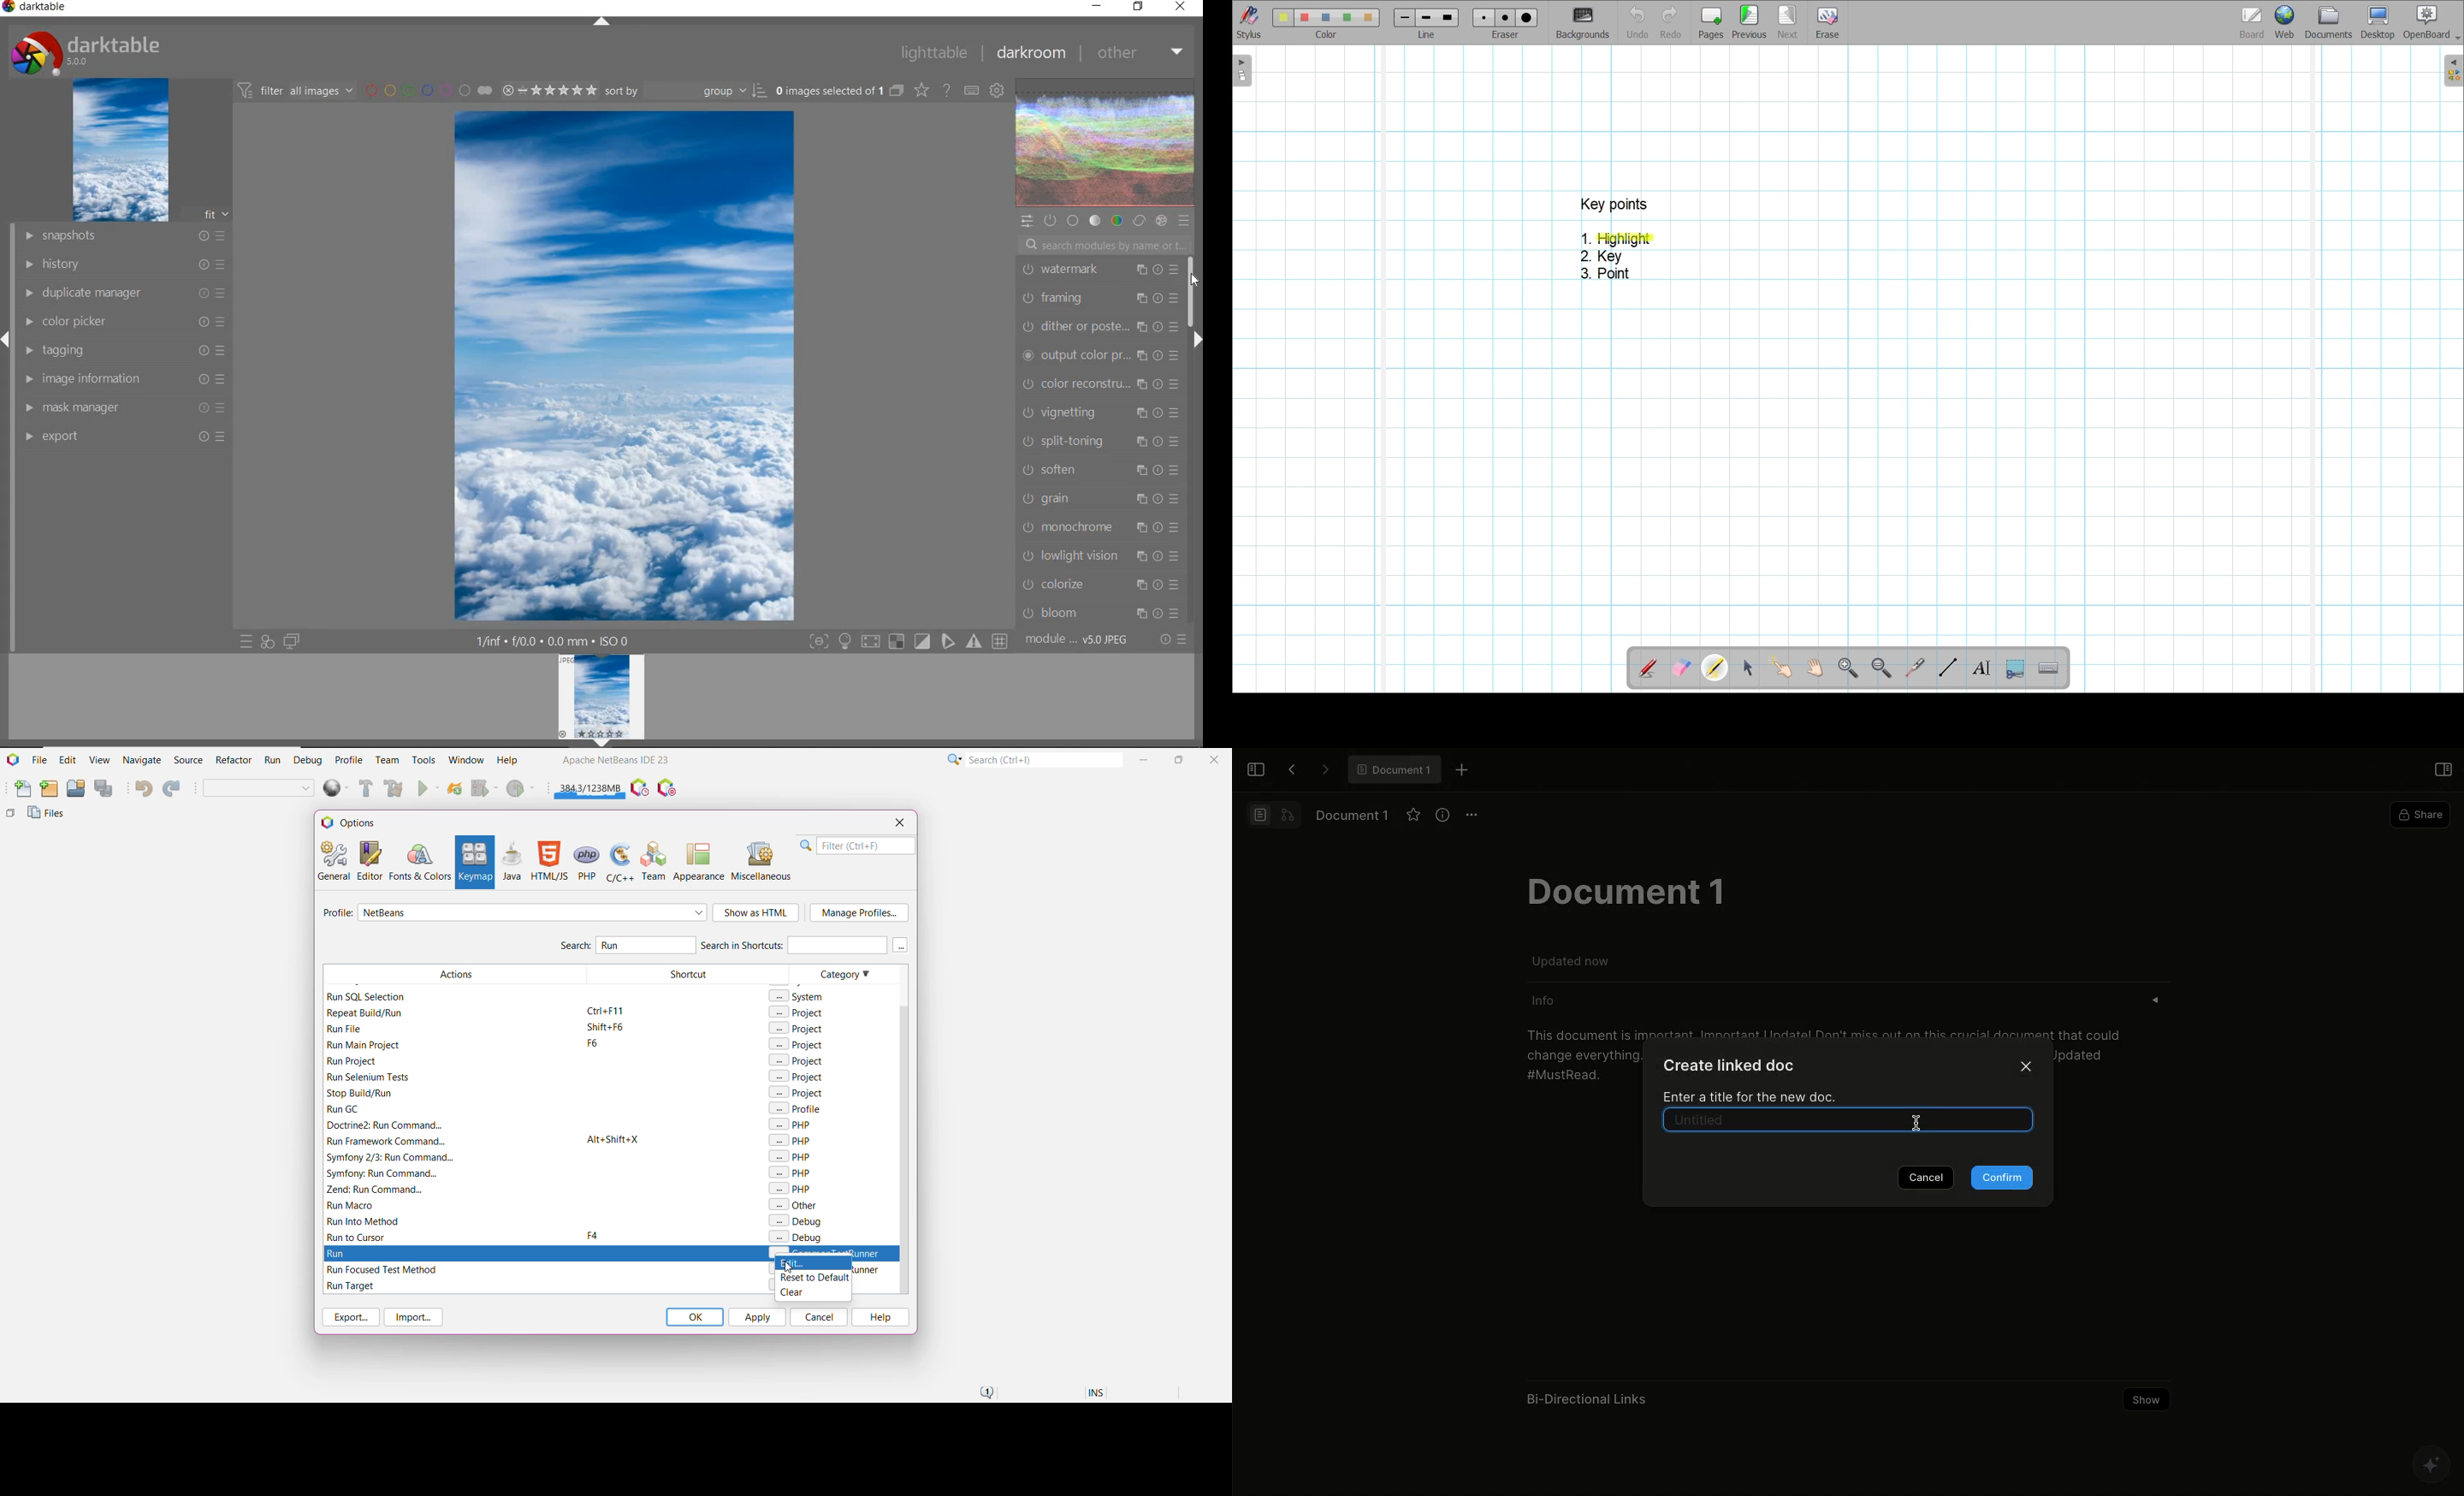 The image size is (2464, 1512). What do you see at coordinates (123, 436) in the screenshot?
I see `EXPORT` at bounding box center [123, 436].